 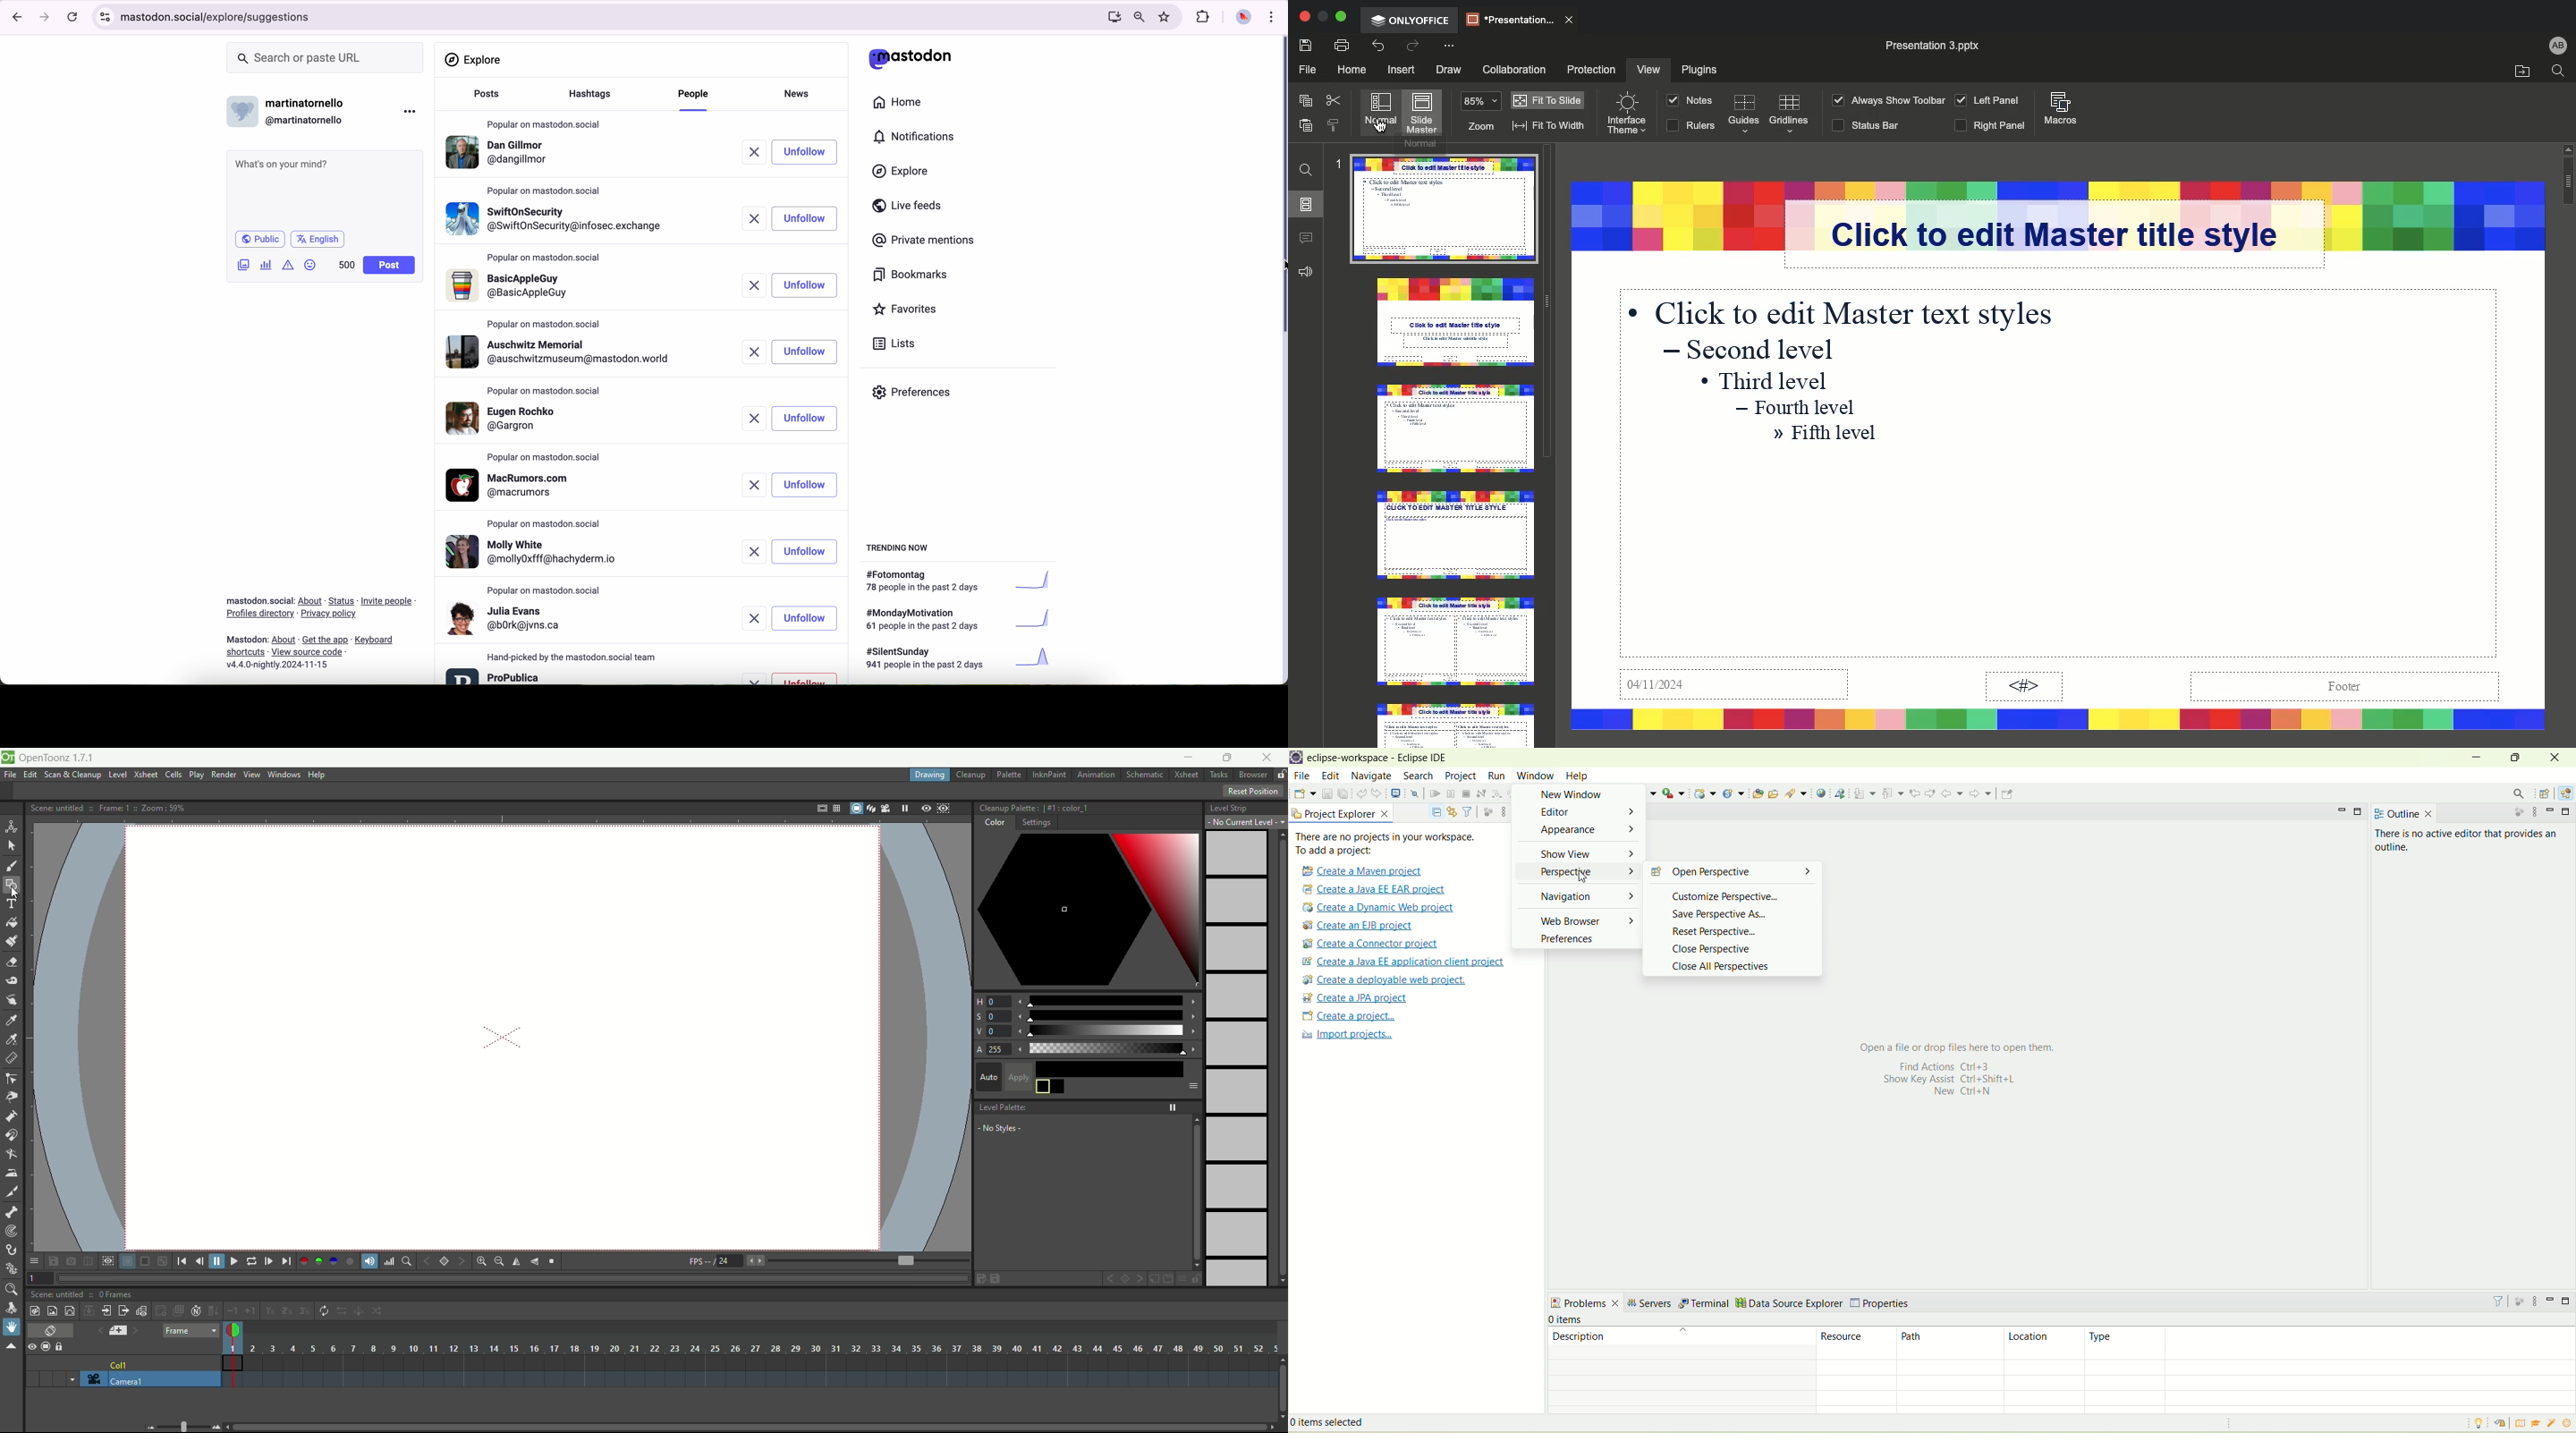 I want to click on properties, so click(x=1883, y=1301).